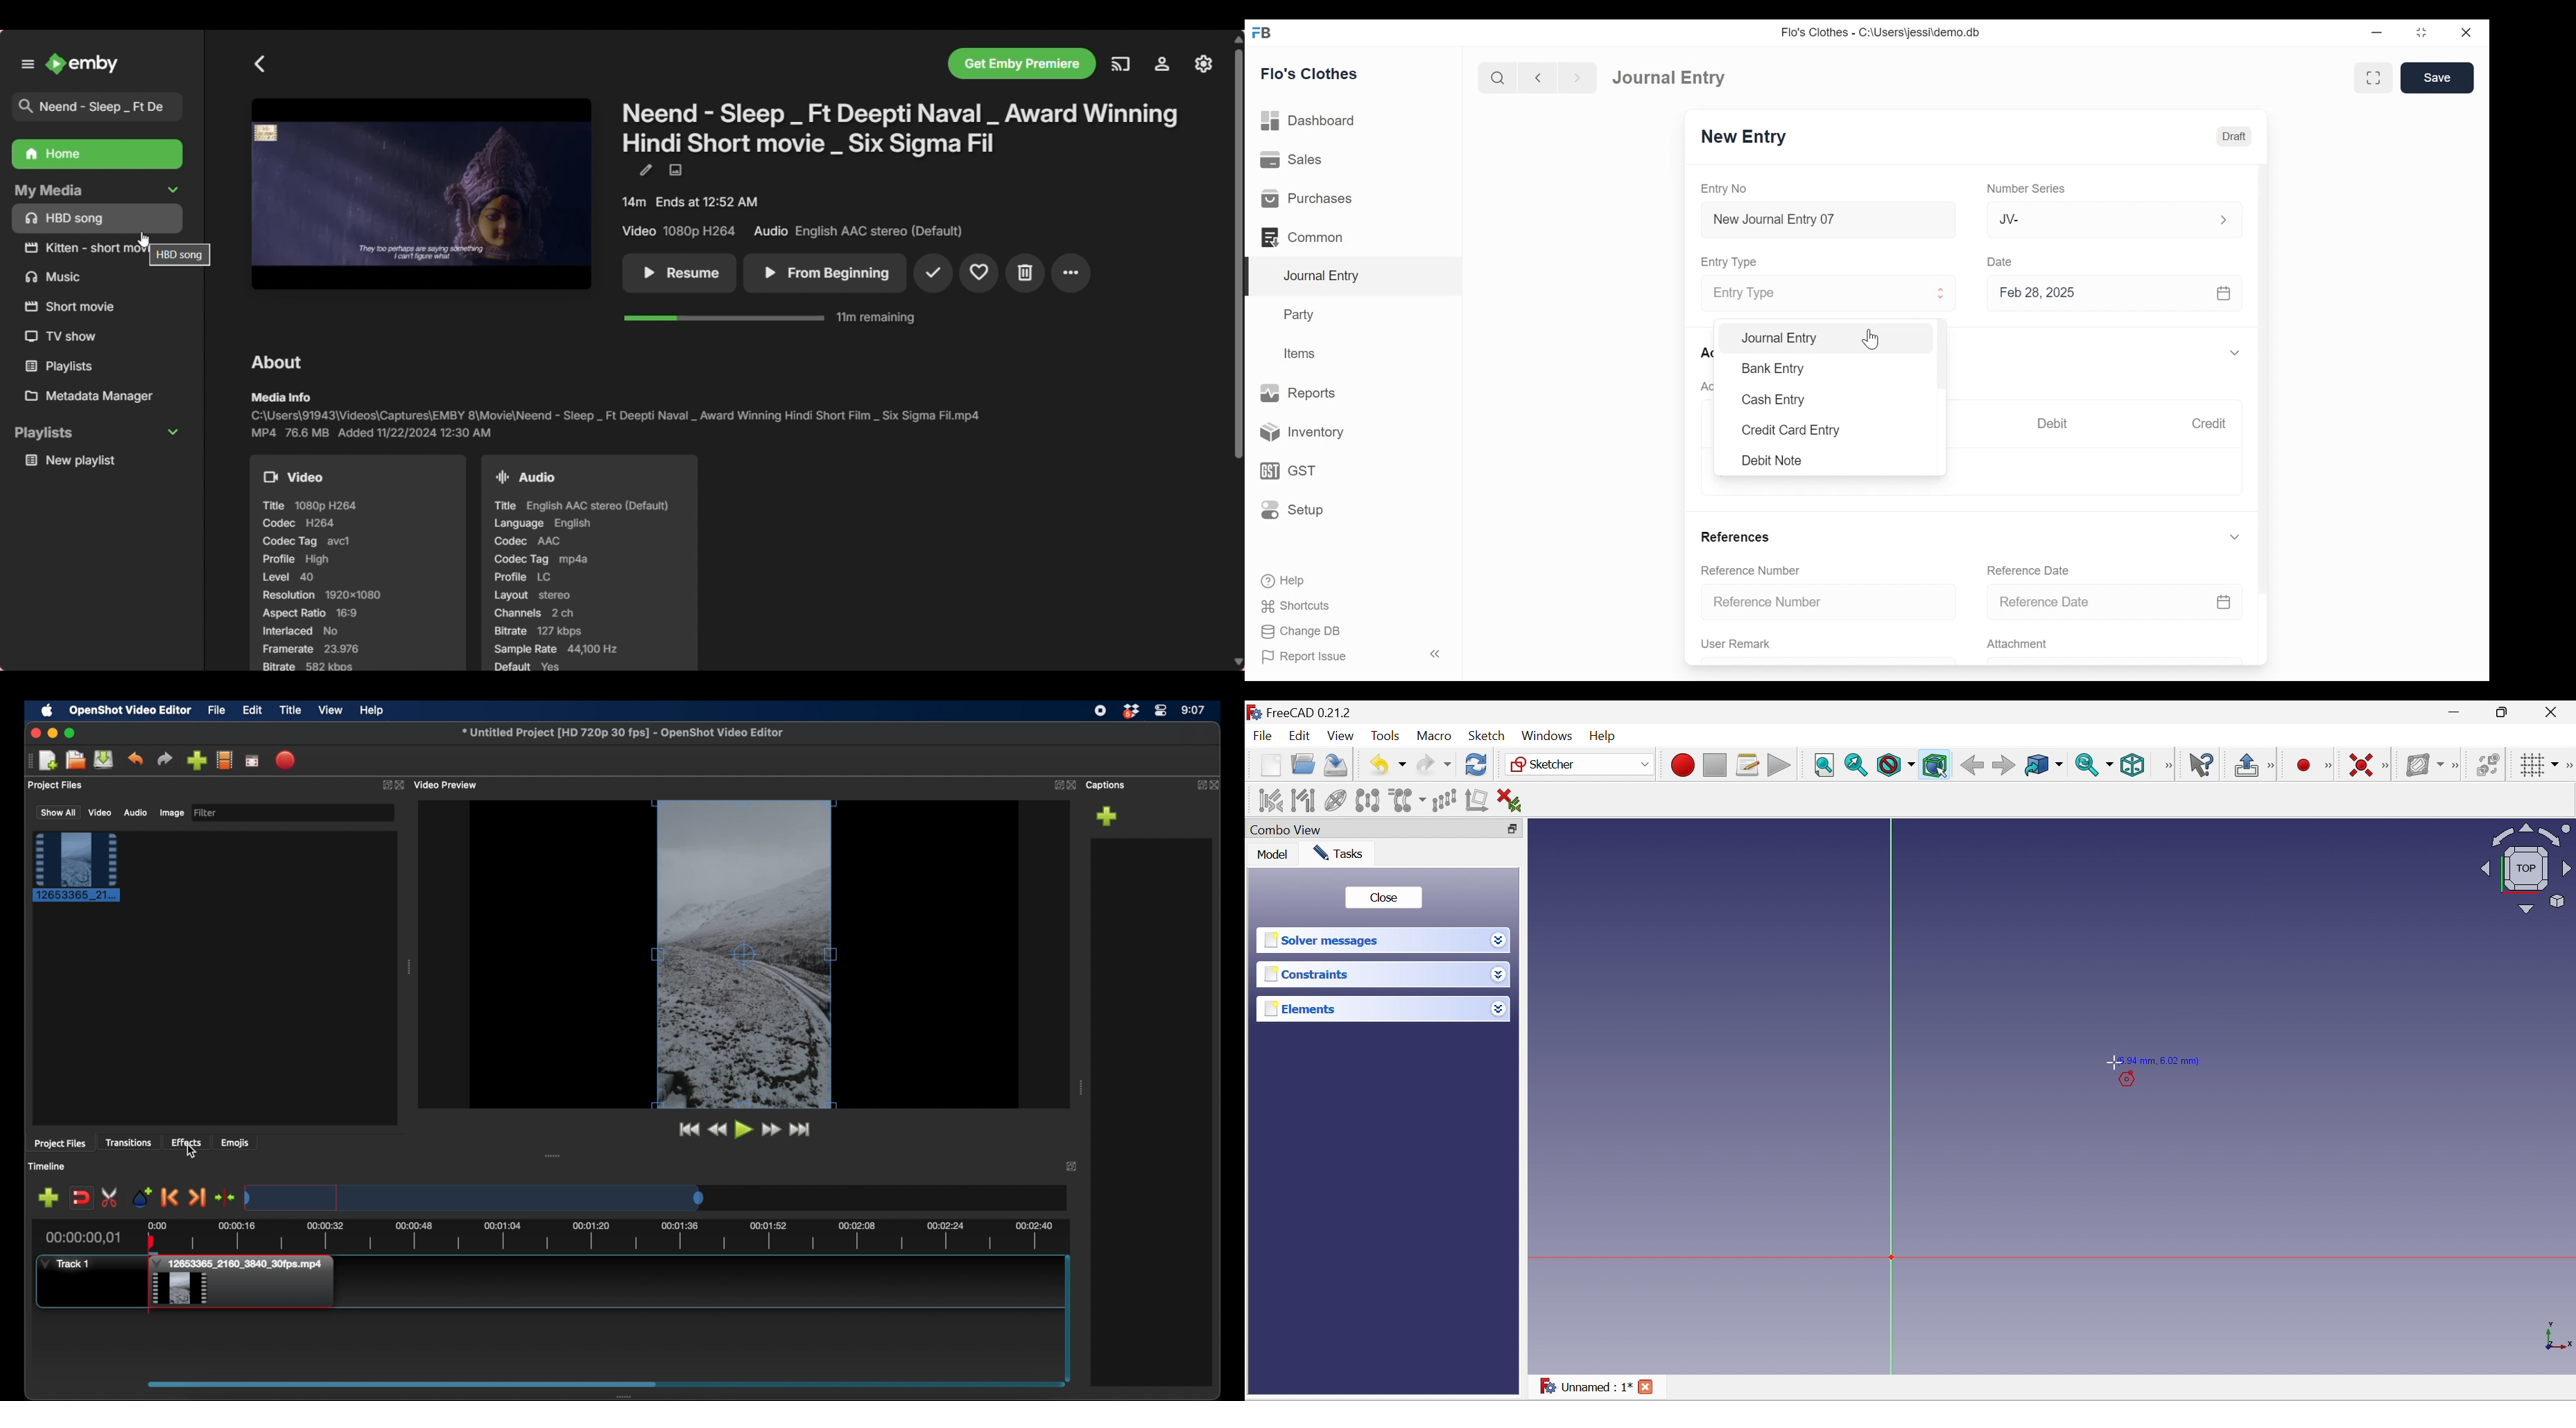 The width and height of the screenshot is (2576, 1428). What do you see at coordinates (1791, 430) in the screenshot?
I see `Credit Card Entry` at bounding box center [1791, 430].